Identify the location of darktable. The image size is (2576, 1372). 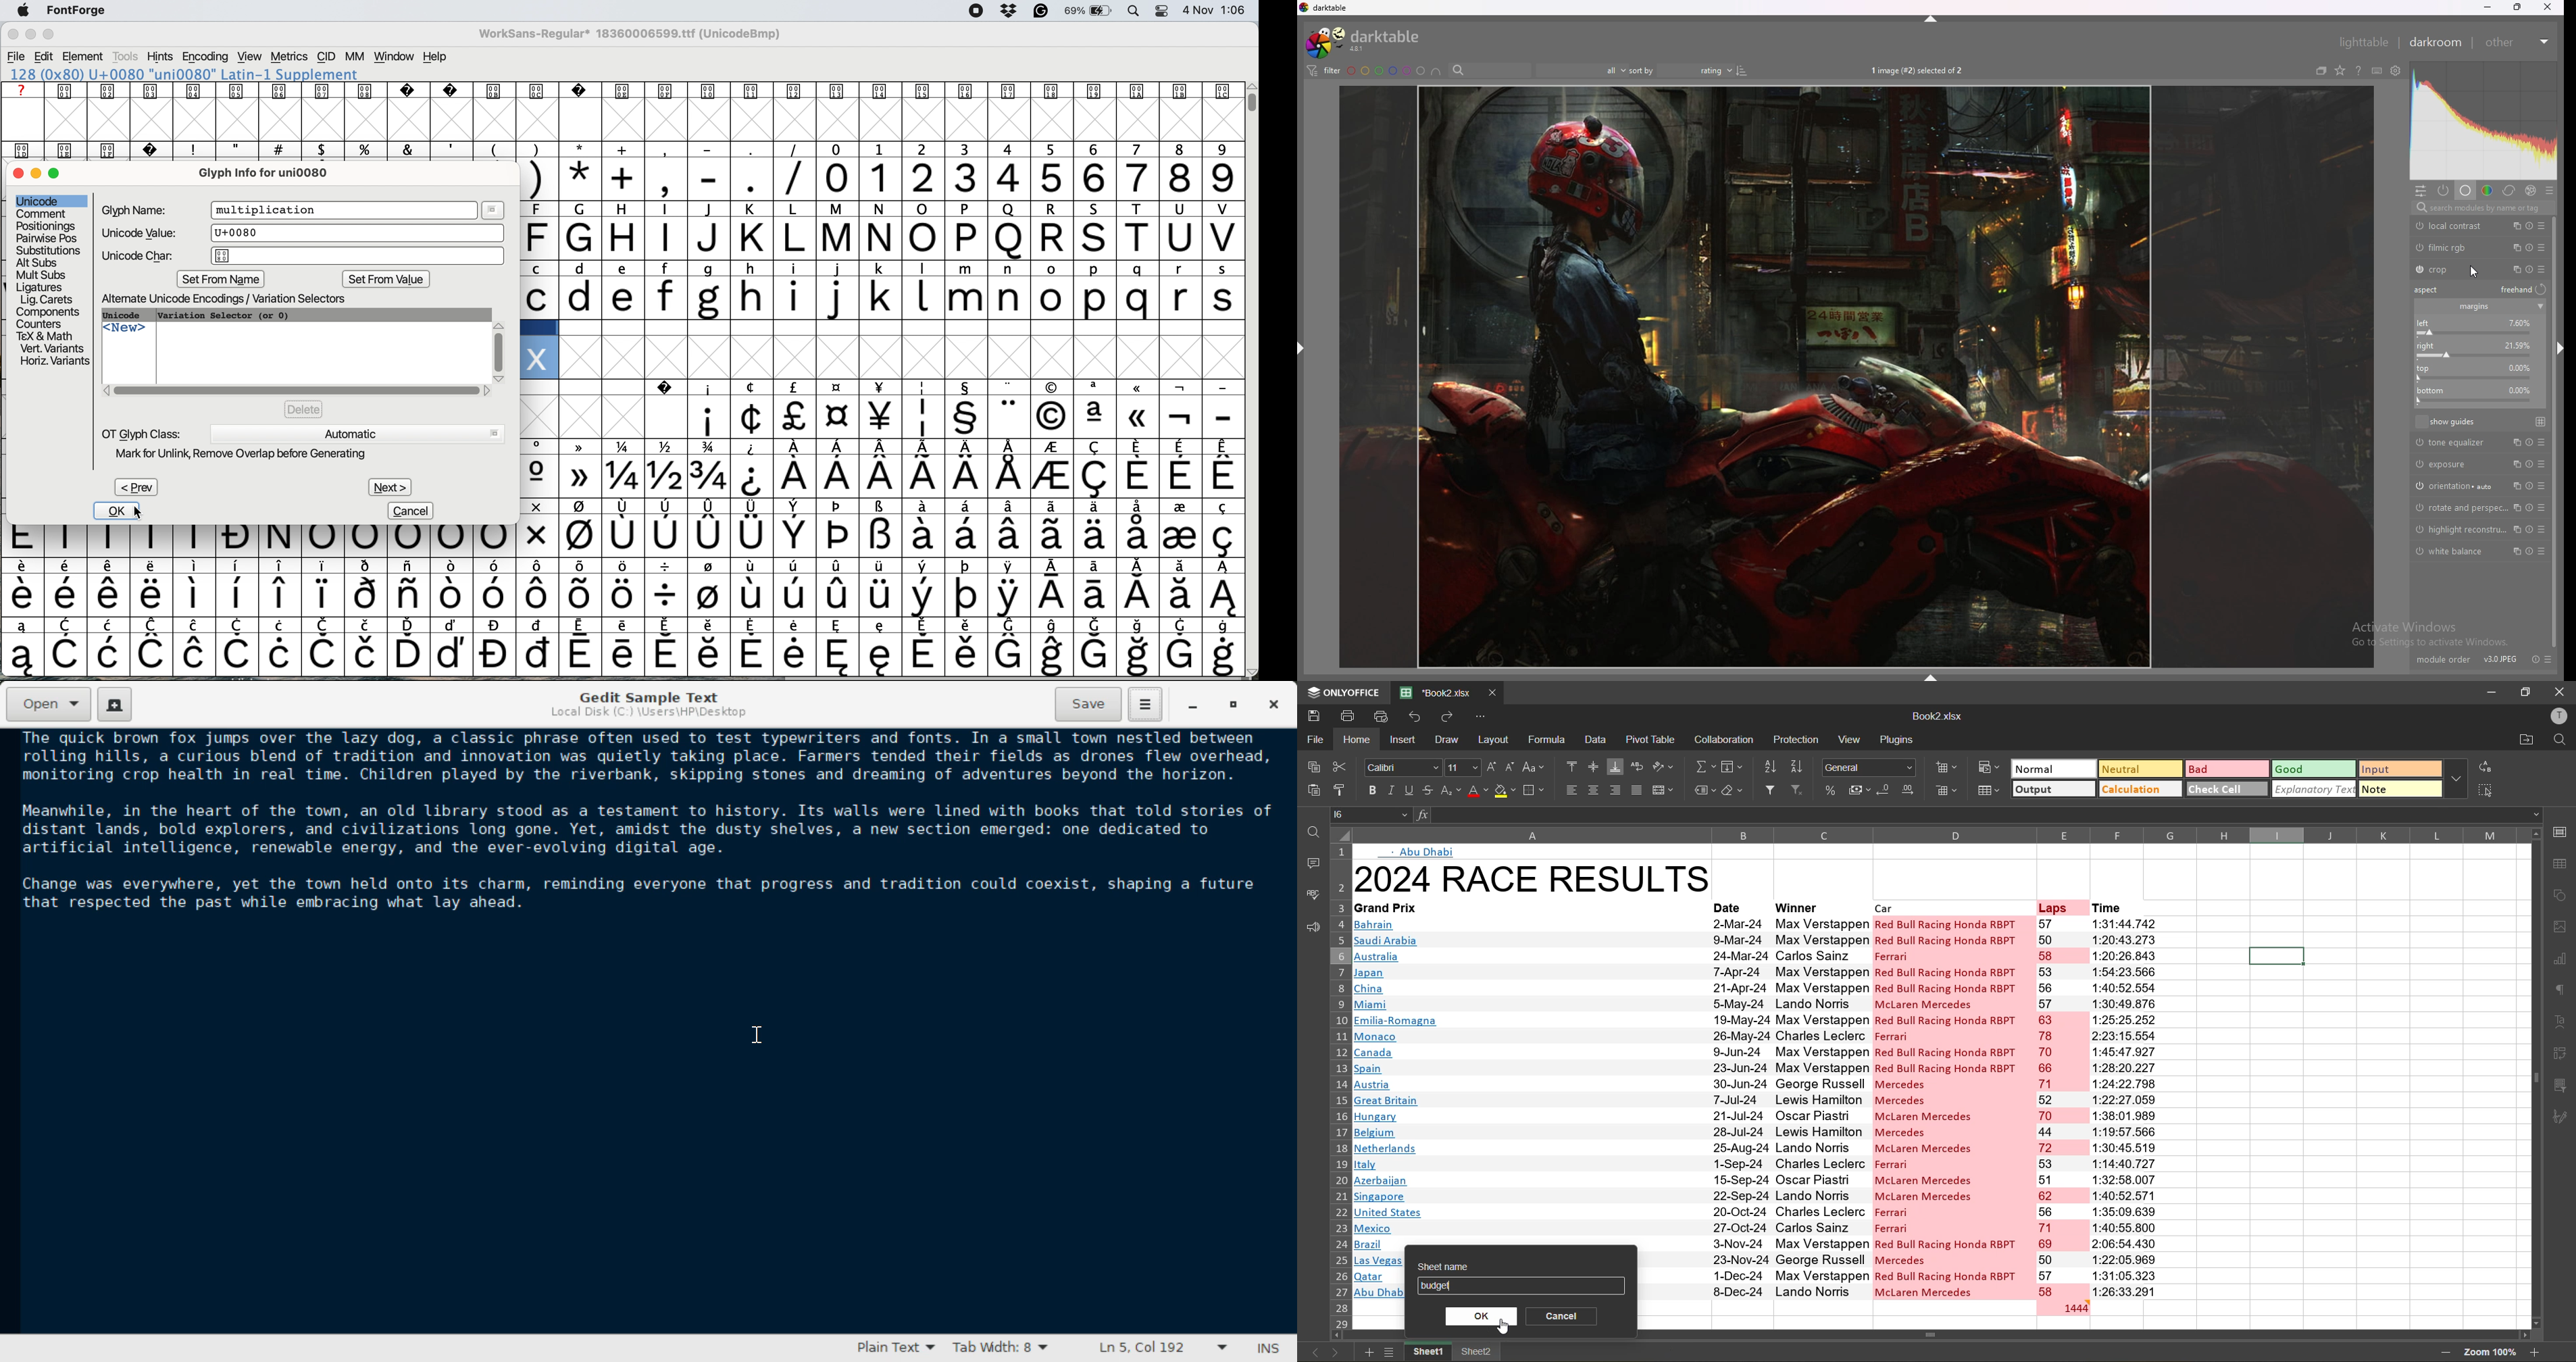
(1366, 42).